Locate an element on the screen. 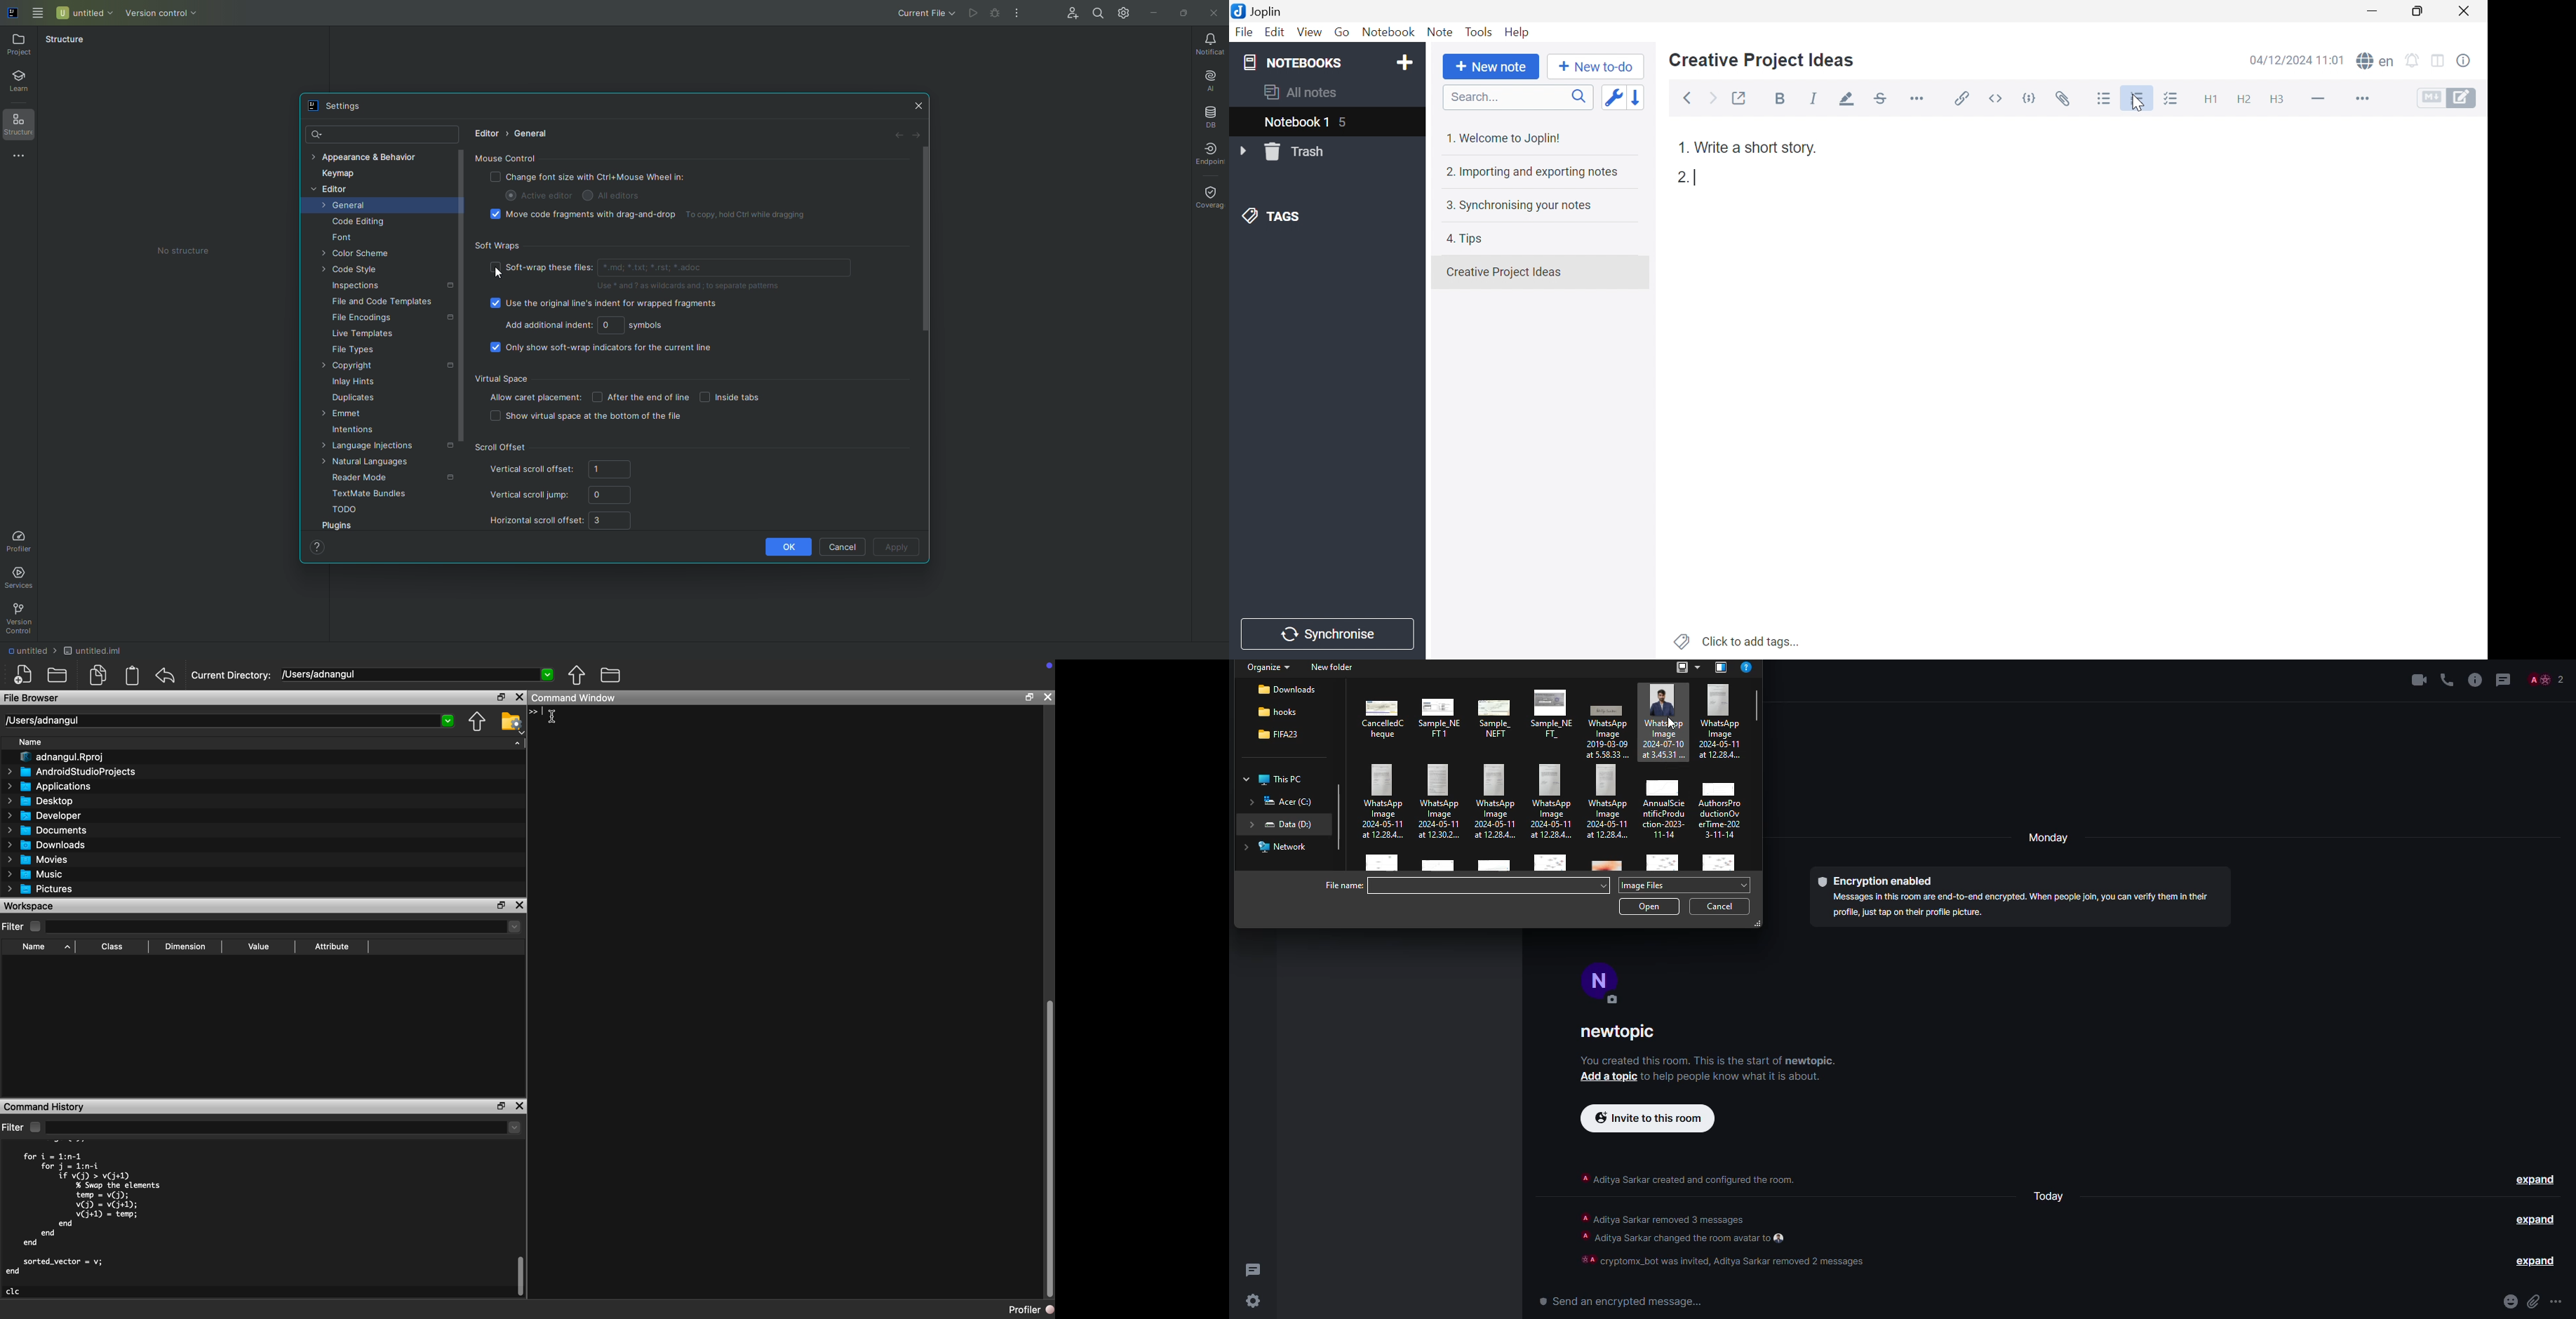  Forward is located at coordinates (1712, 100).